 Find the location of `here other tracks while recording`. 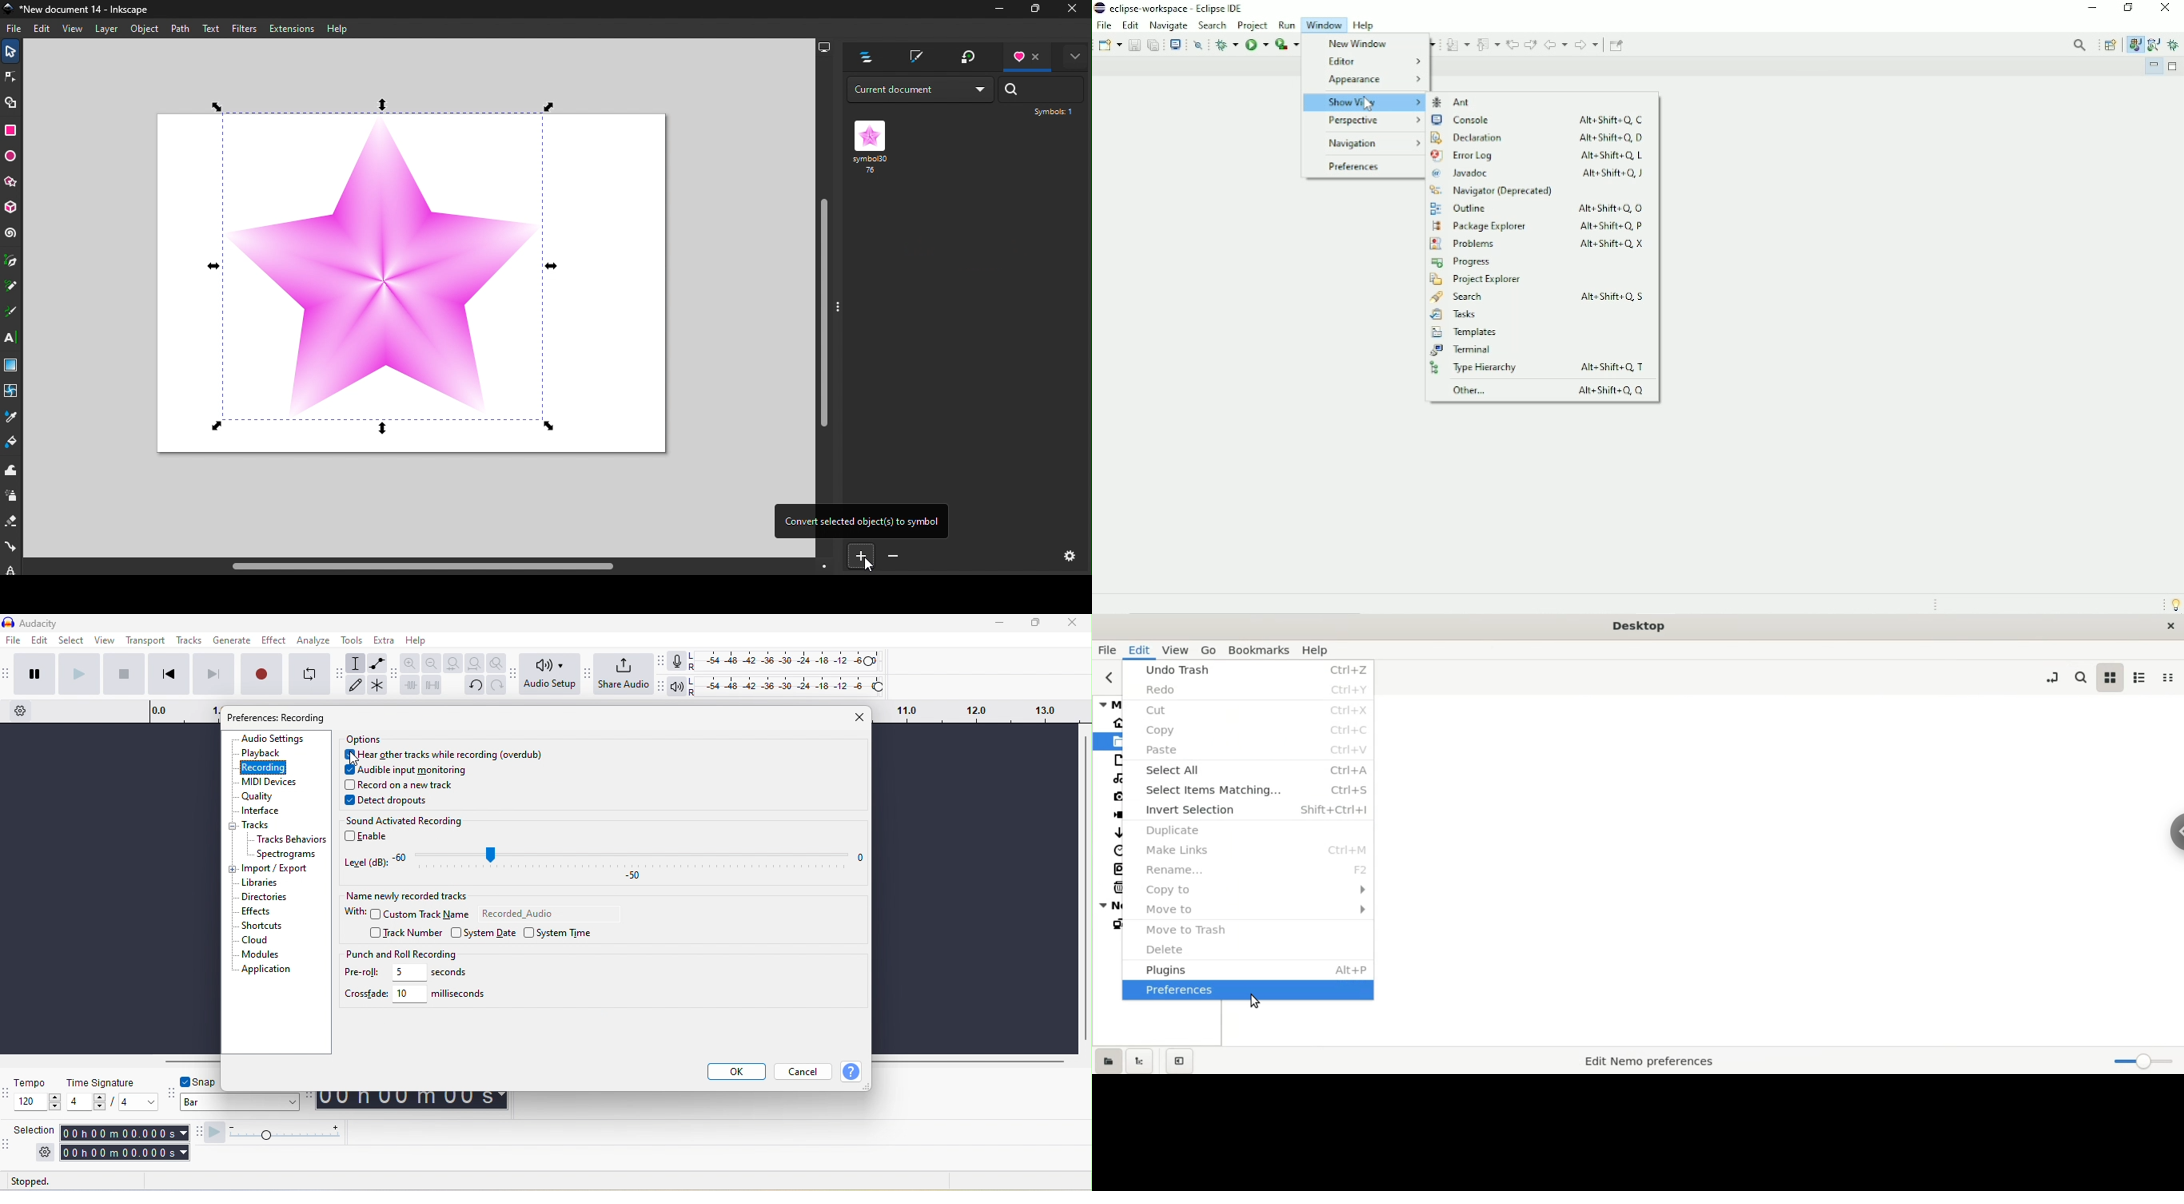

here other tracks while recording is located at coordinates (447, 754).